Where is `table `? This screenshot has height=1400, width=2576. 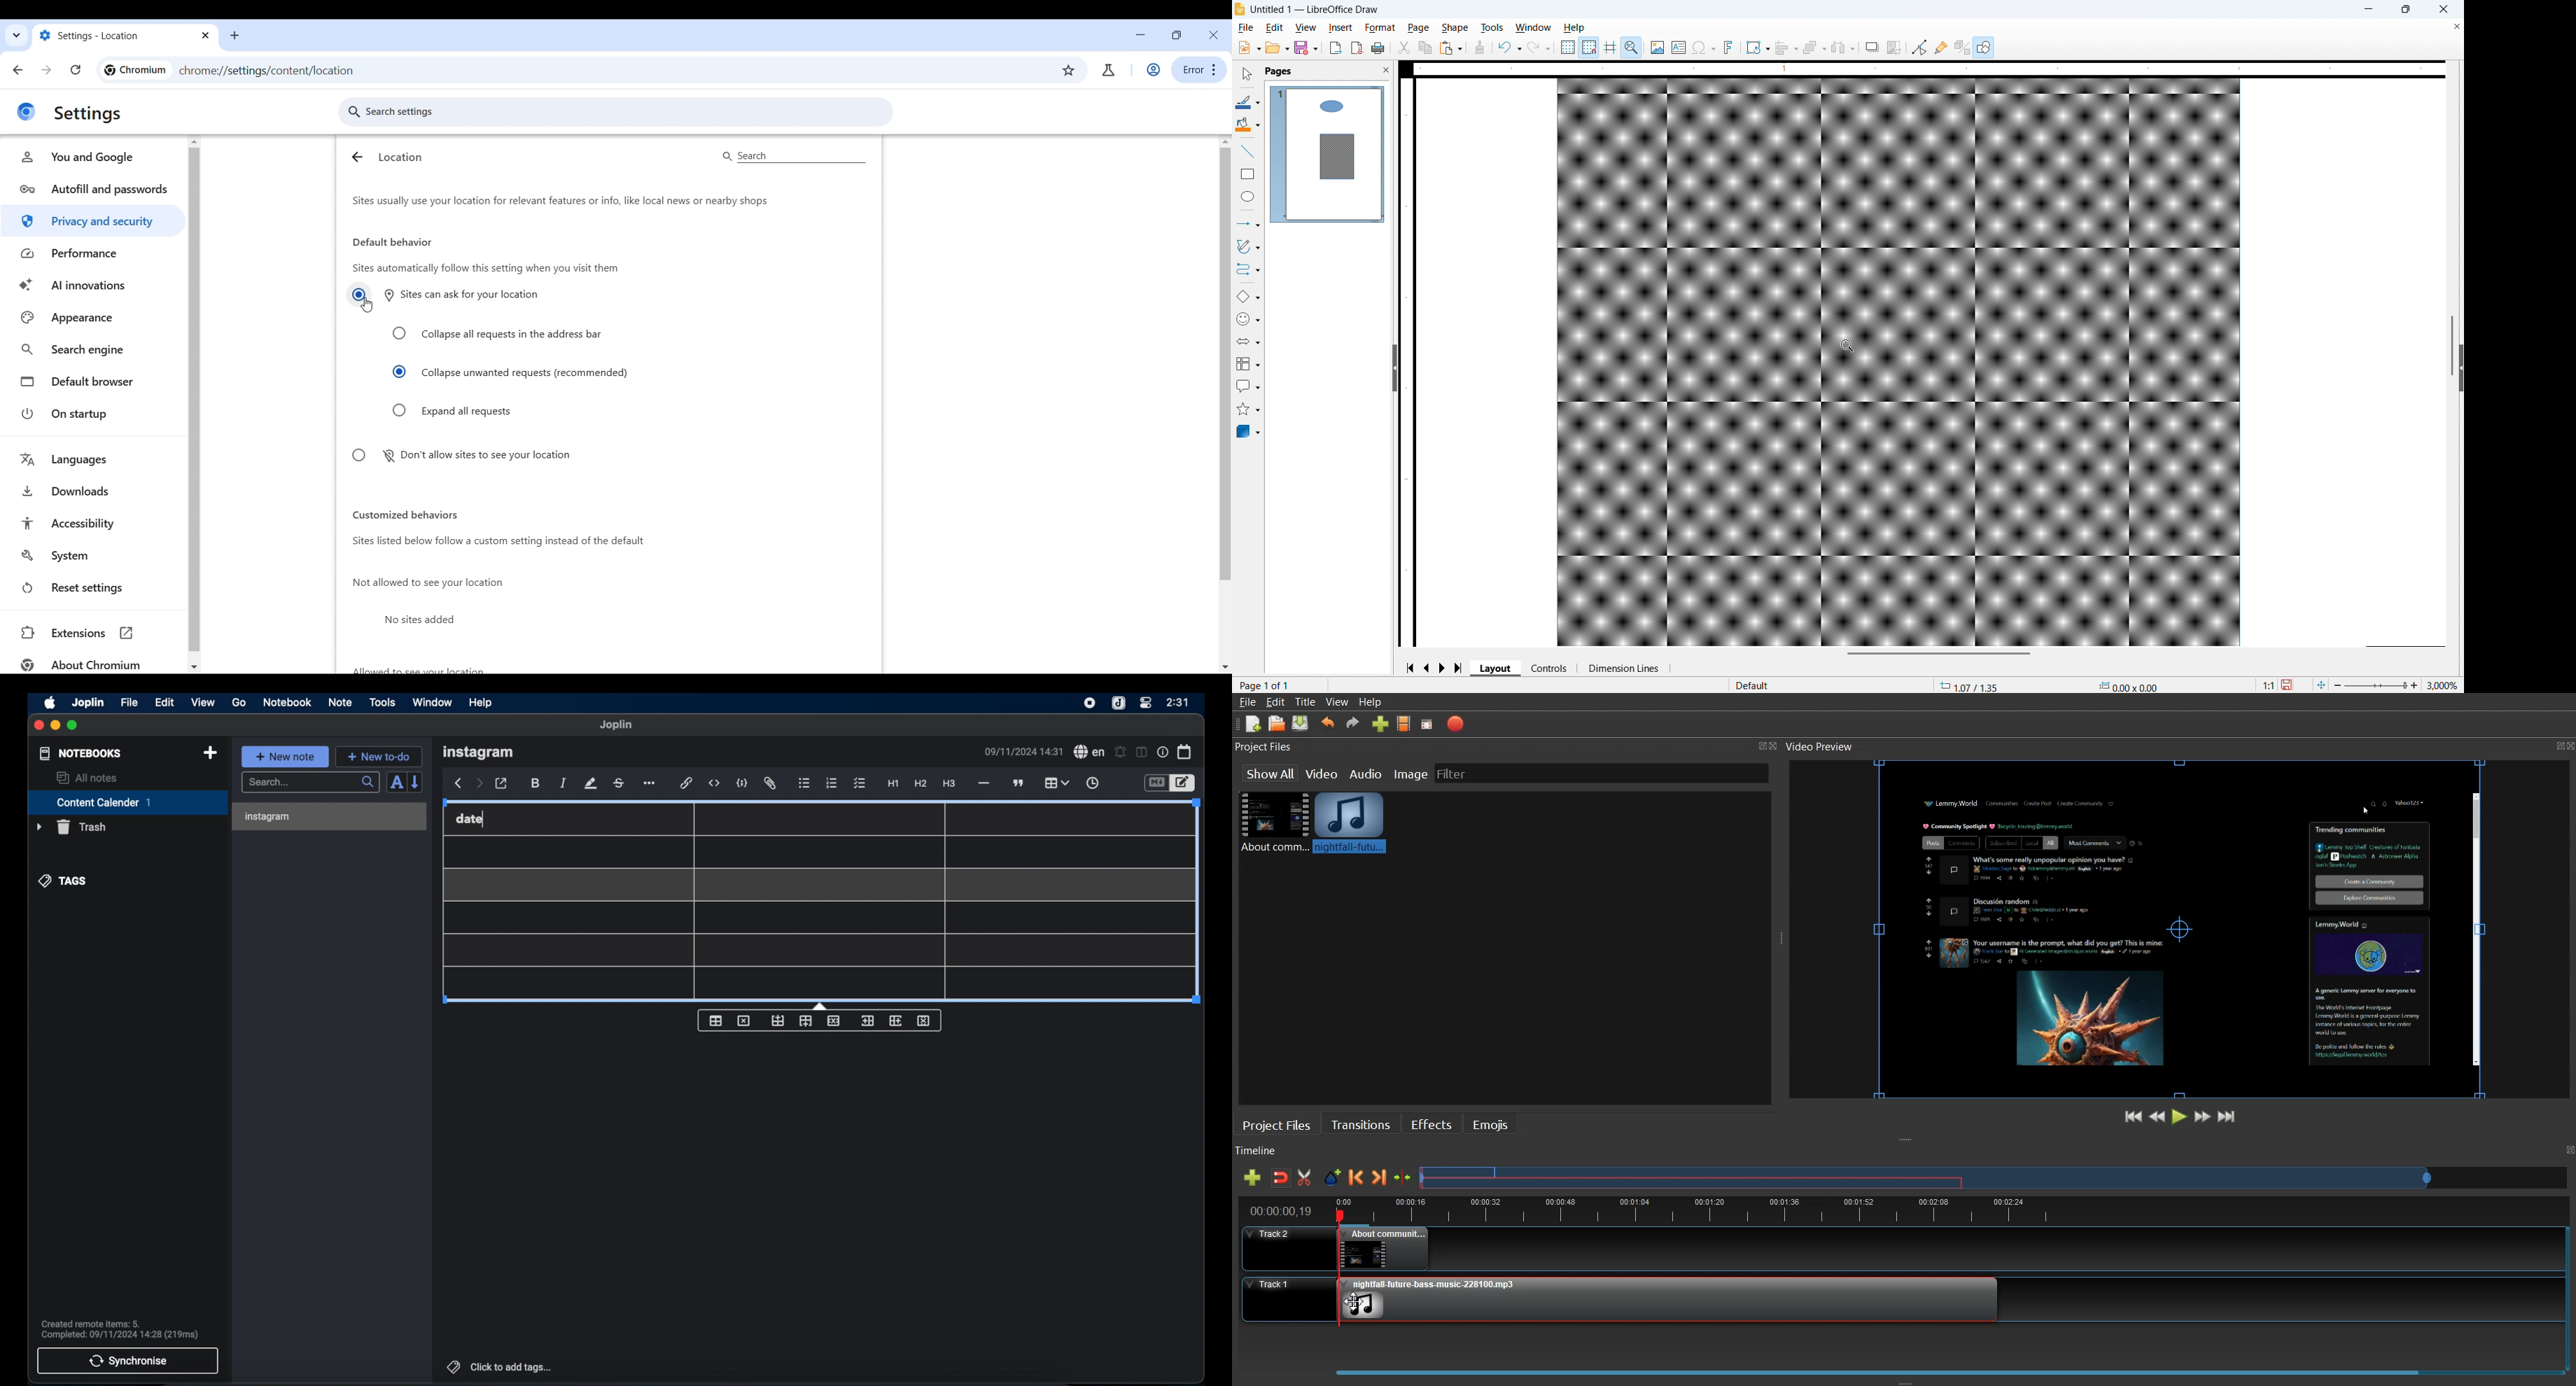
table  is located at coordinates (841, 904).